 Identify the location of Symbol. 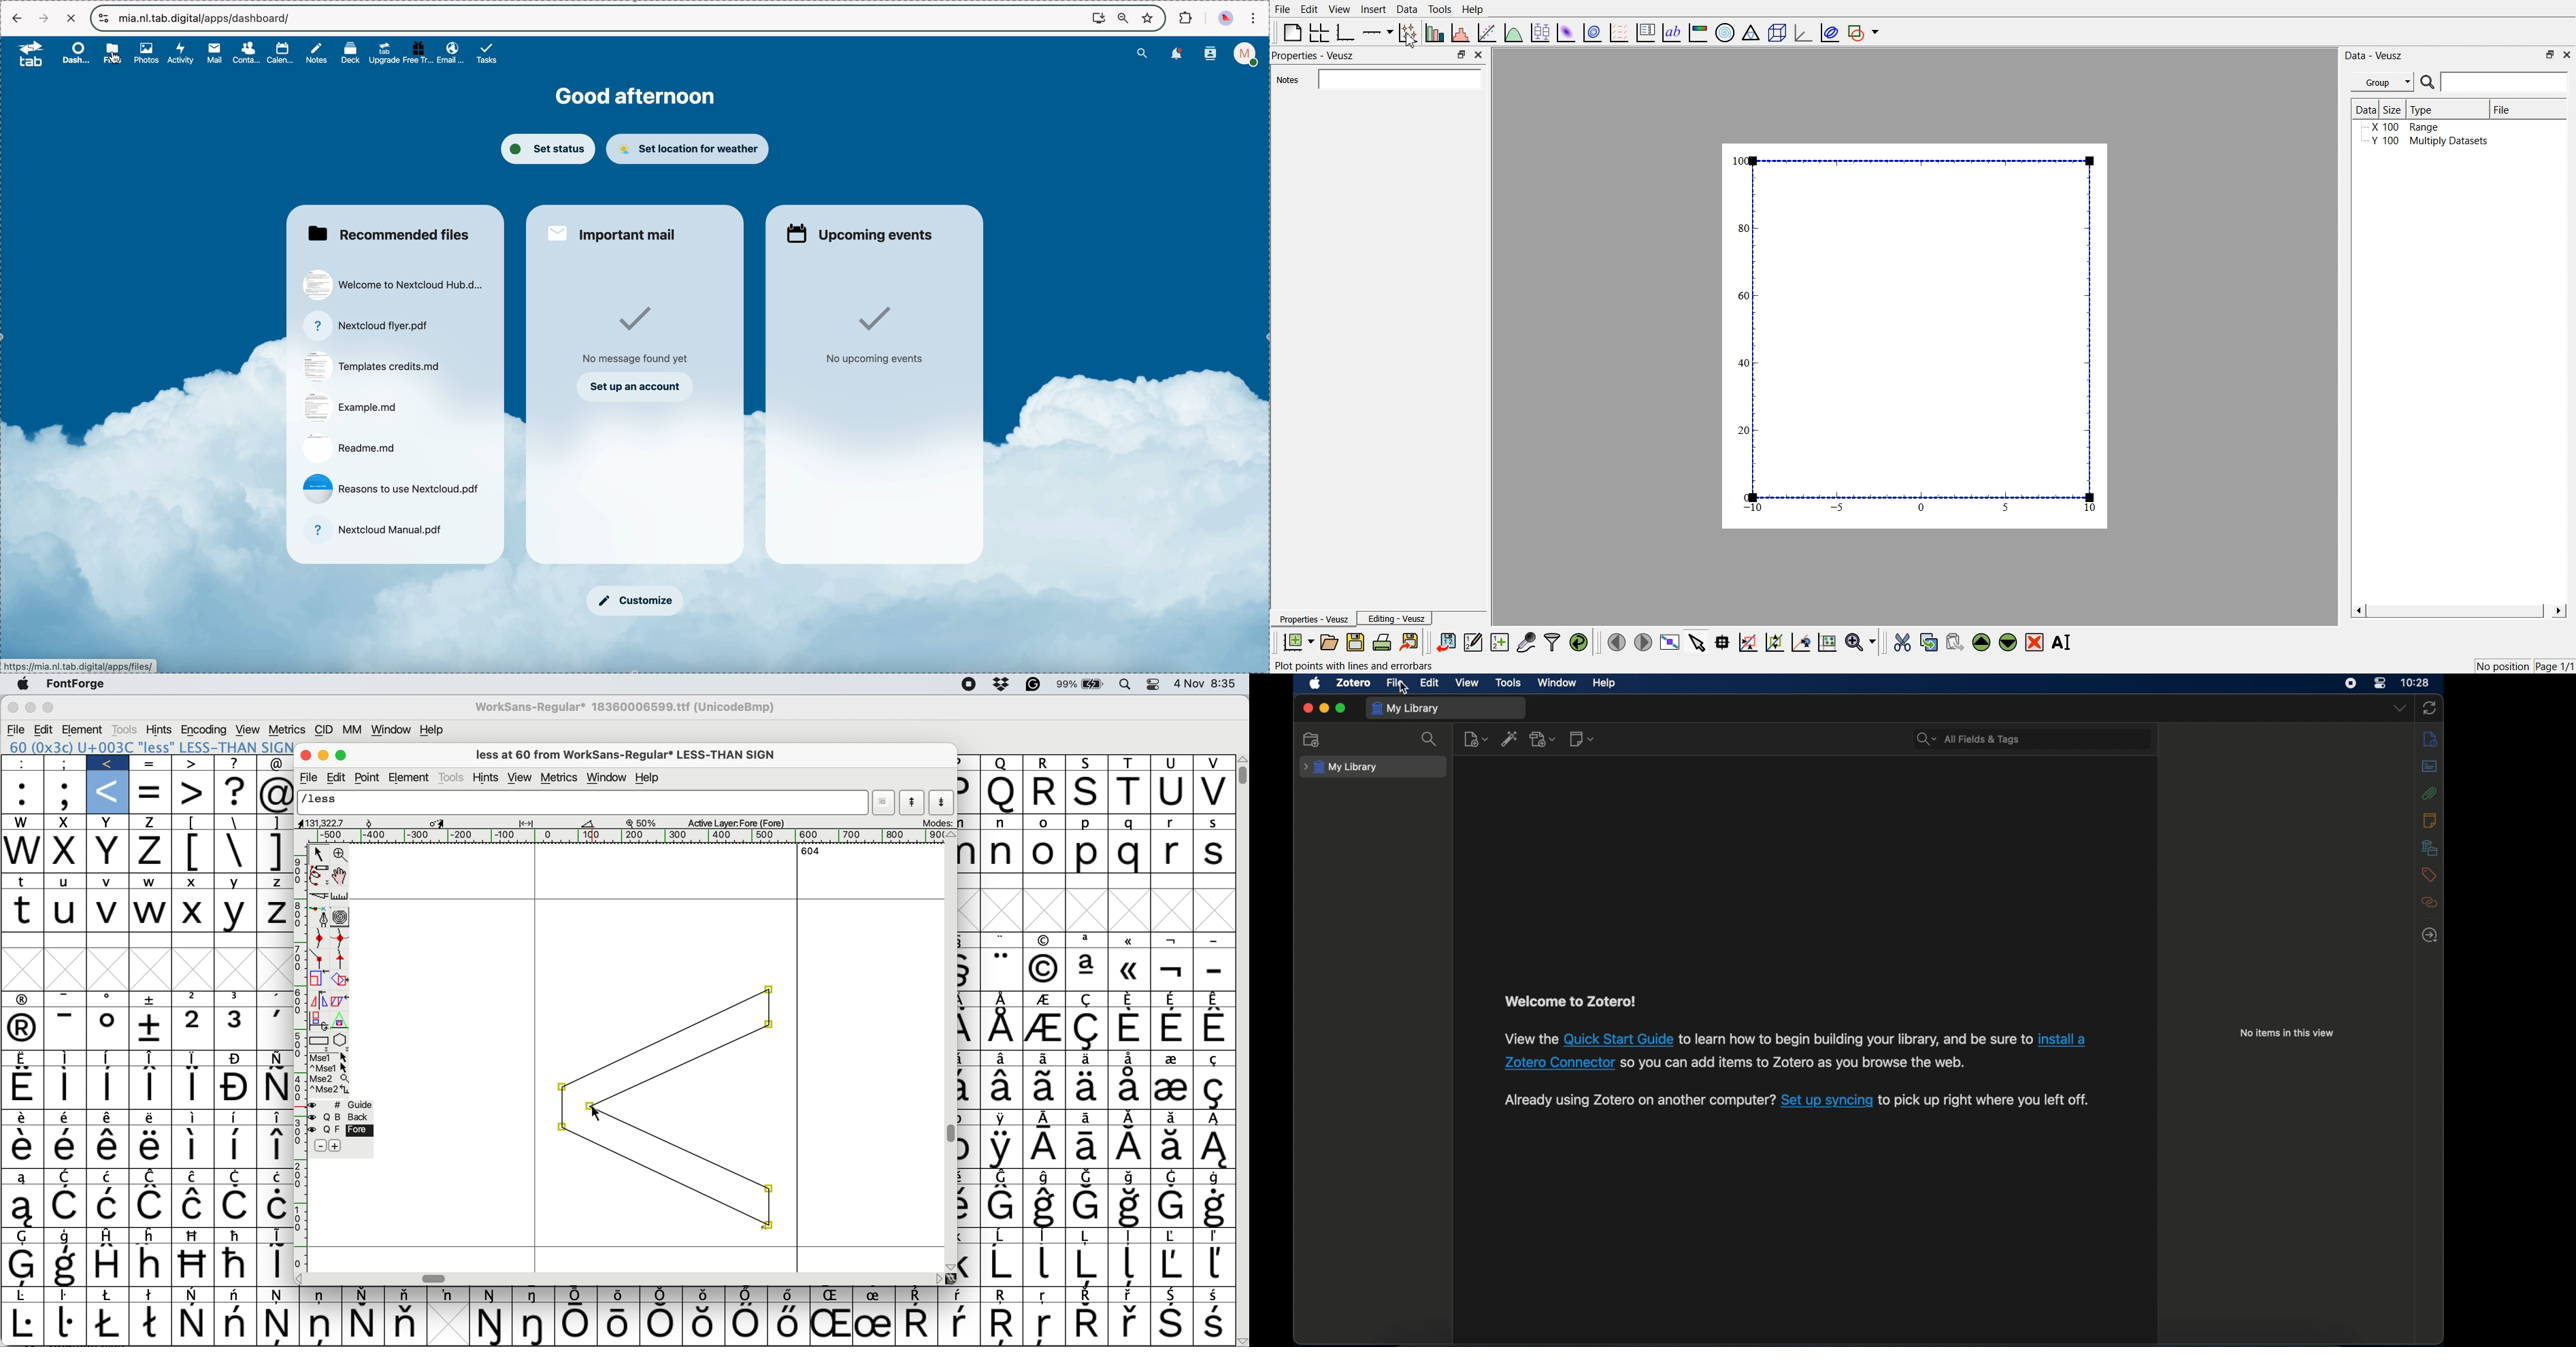
(238, 1295).